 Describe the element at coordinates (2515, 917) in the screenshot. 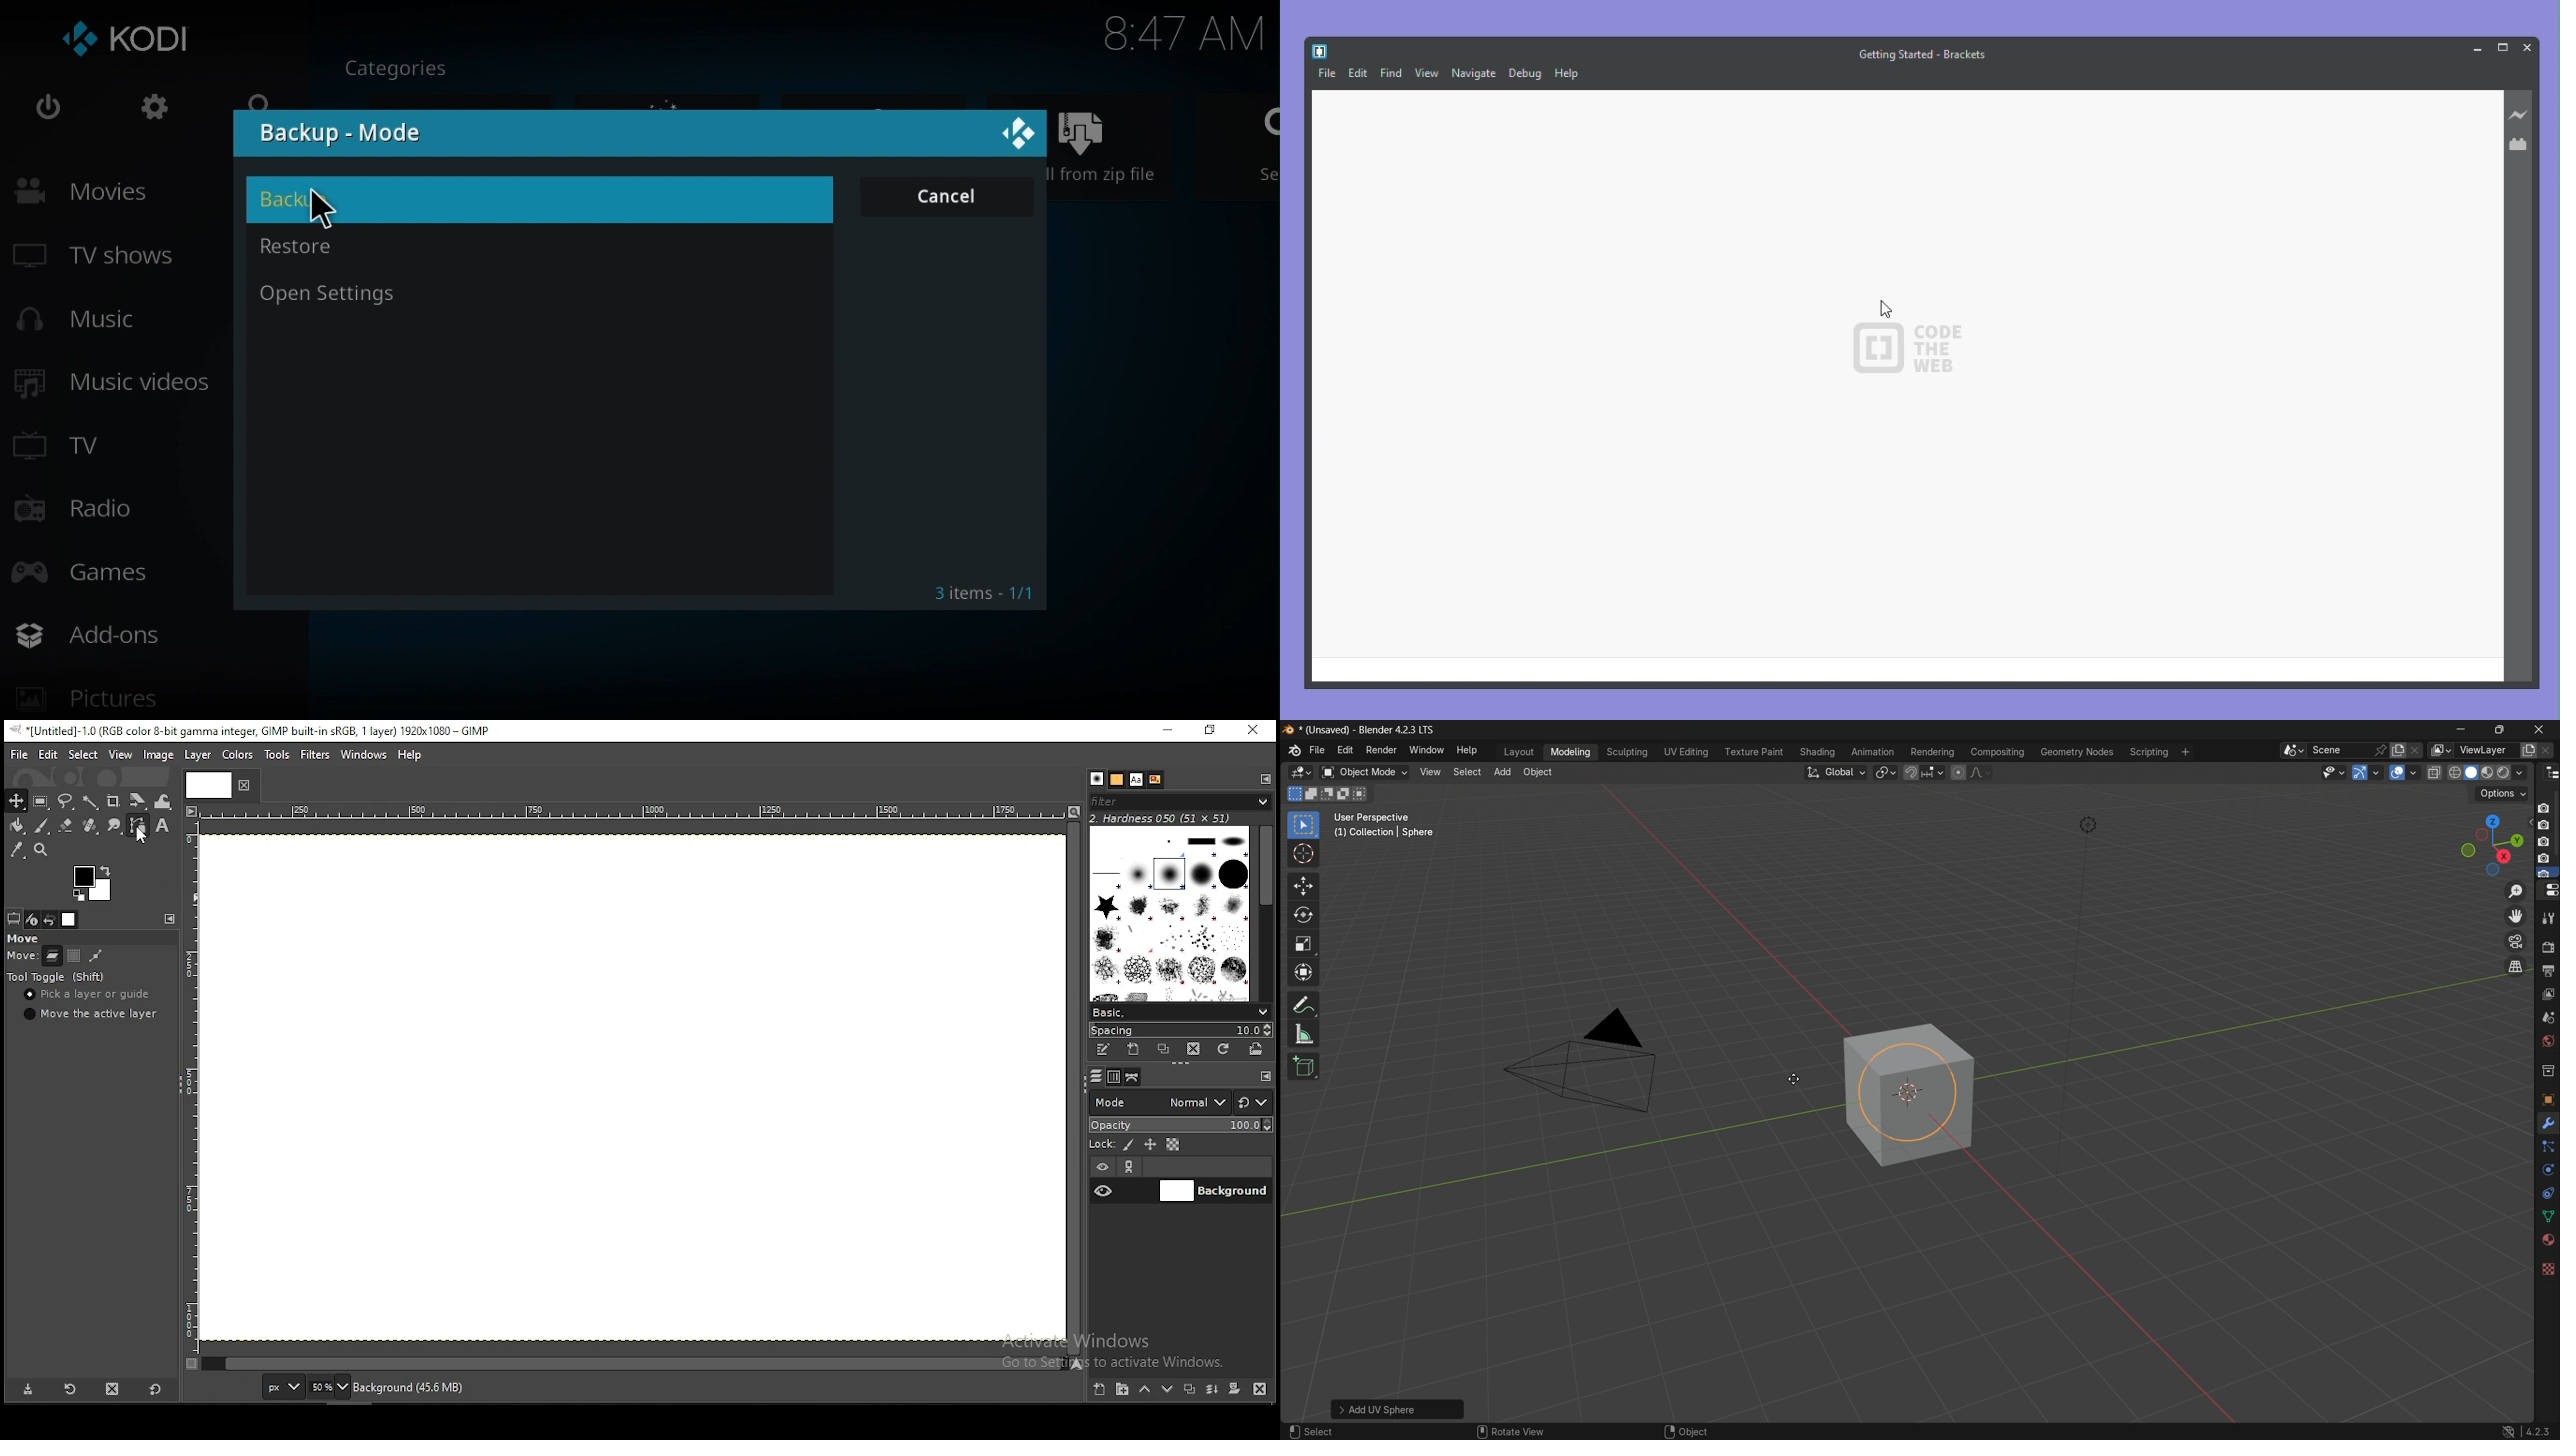

I see `move the view` at that location.